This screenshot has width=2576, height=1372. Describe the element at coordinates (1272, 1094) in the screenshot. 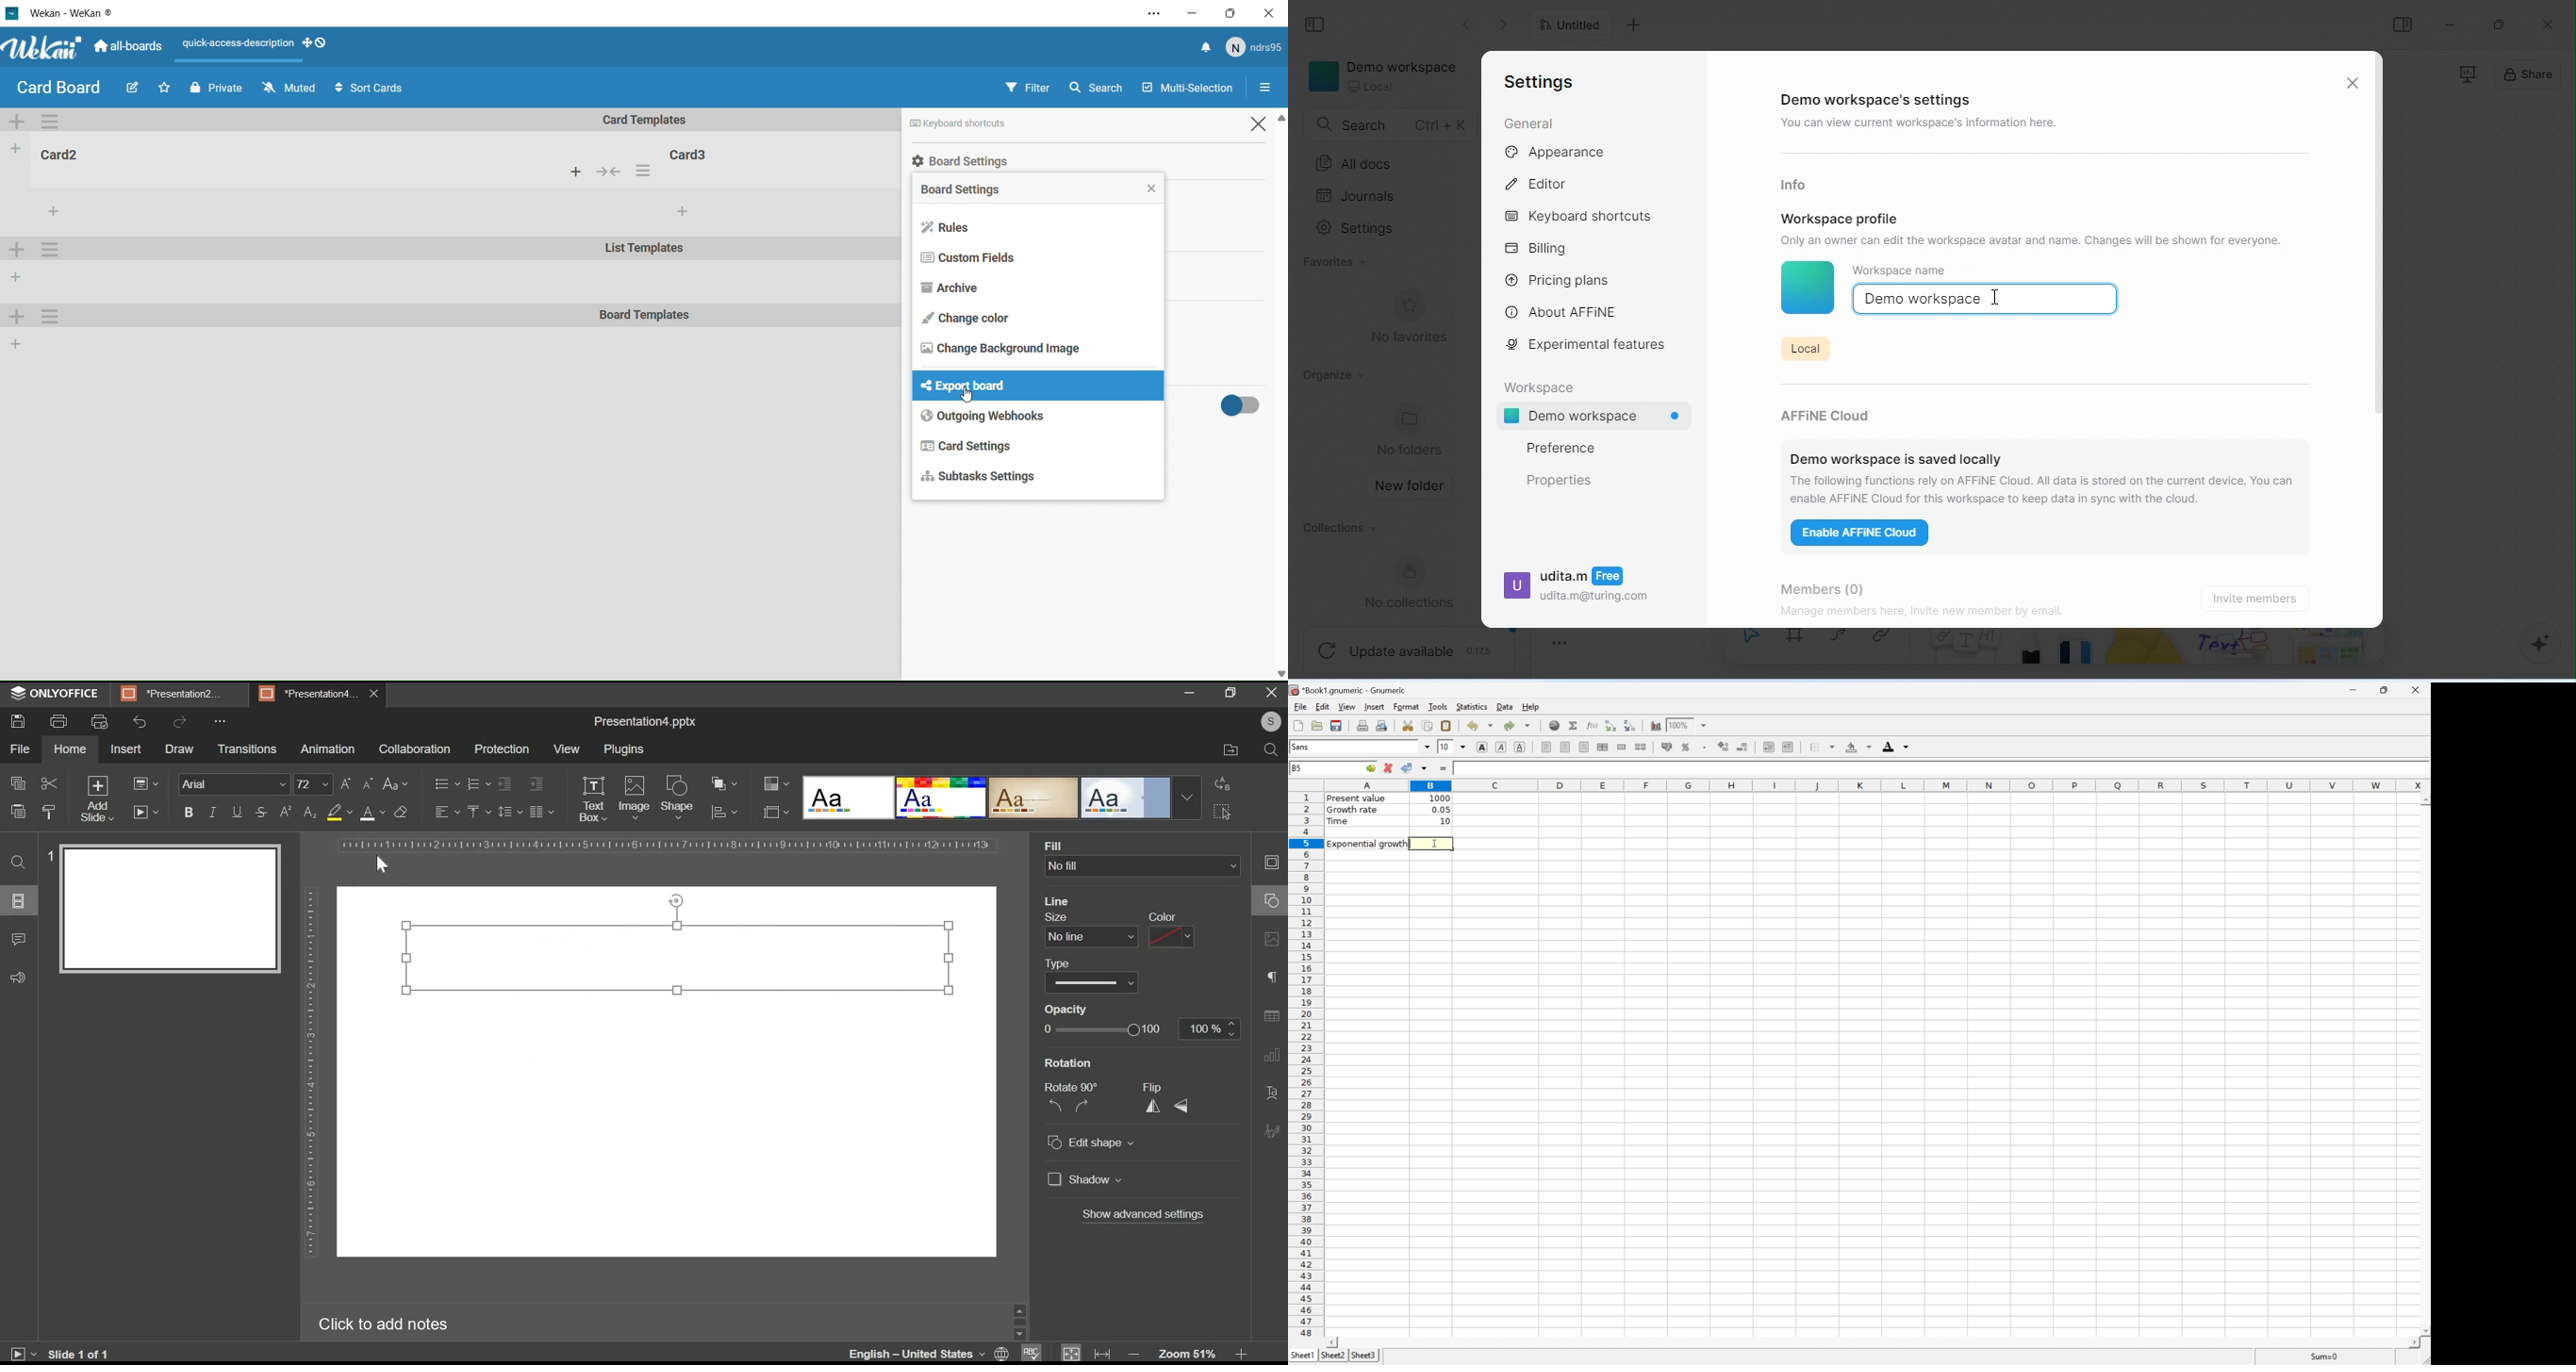

I see `text` at that location.